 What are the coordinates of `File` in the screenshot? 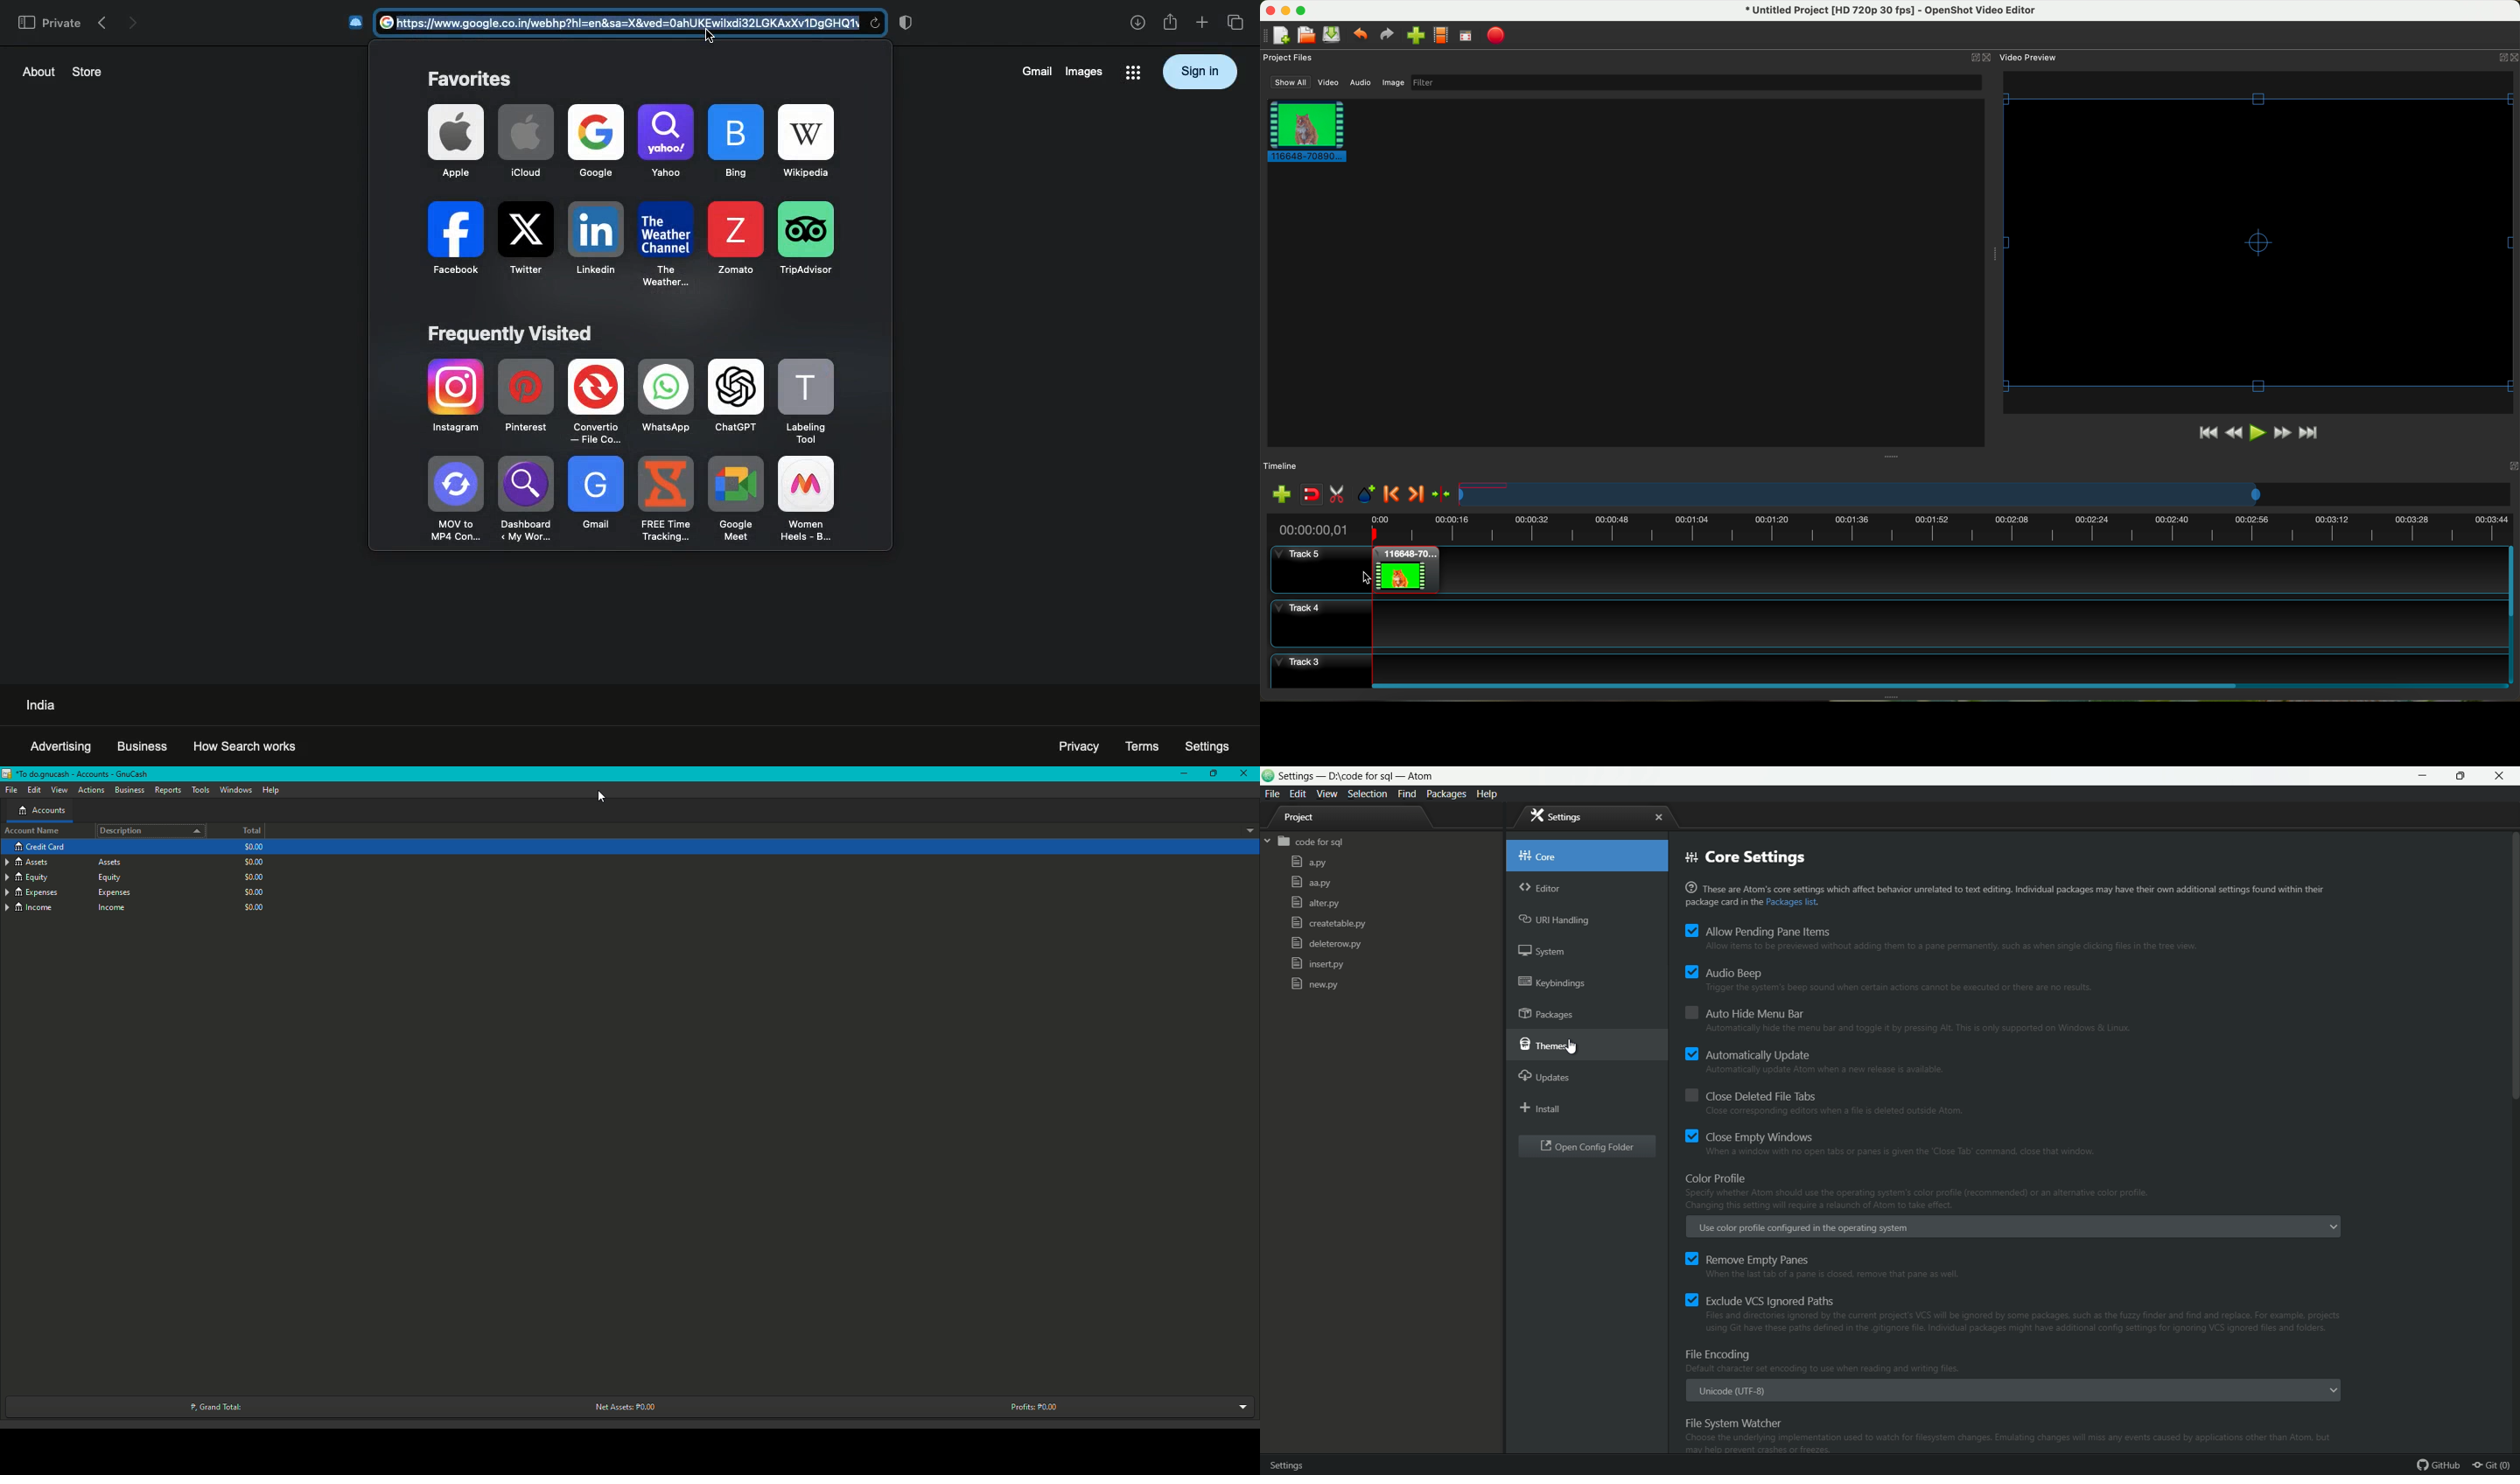 It's located at (9, 791).